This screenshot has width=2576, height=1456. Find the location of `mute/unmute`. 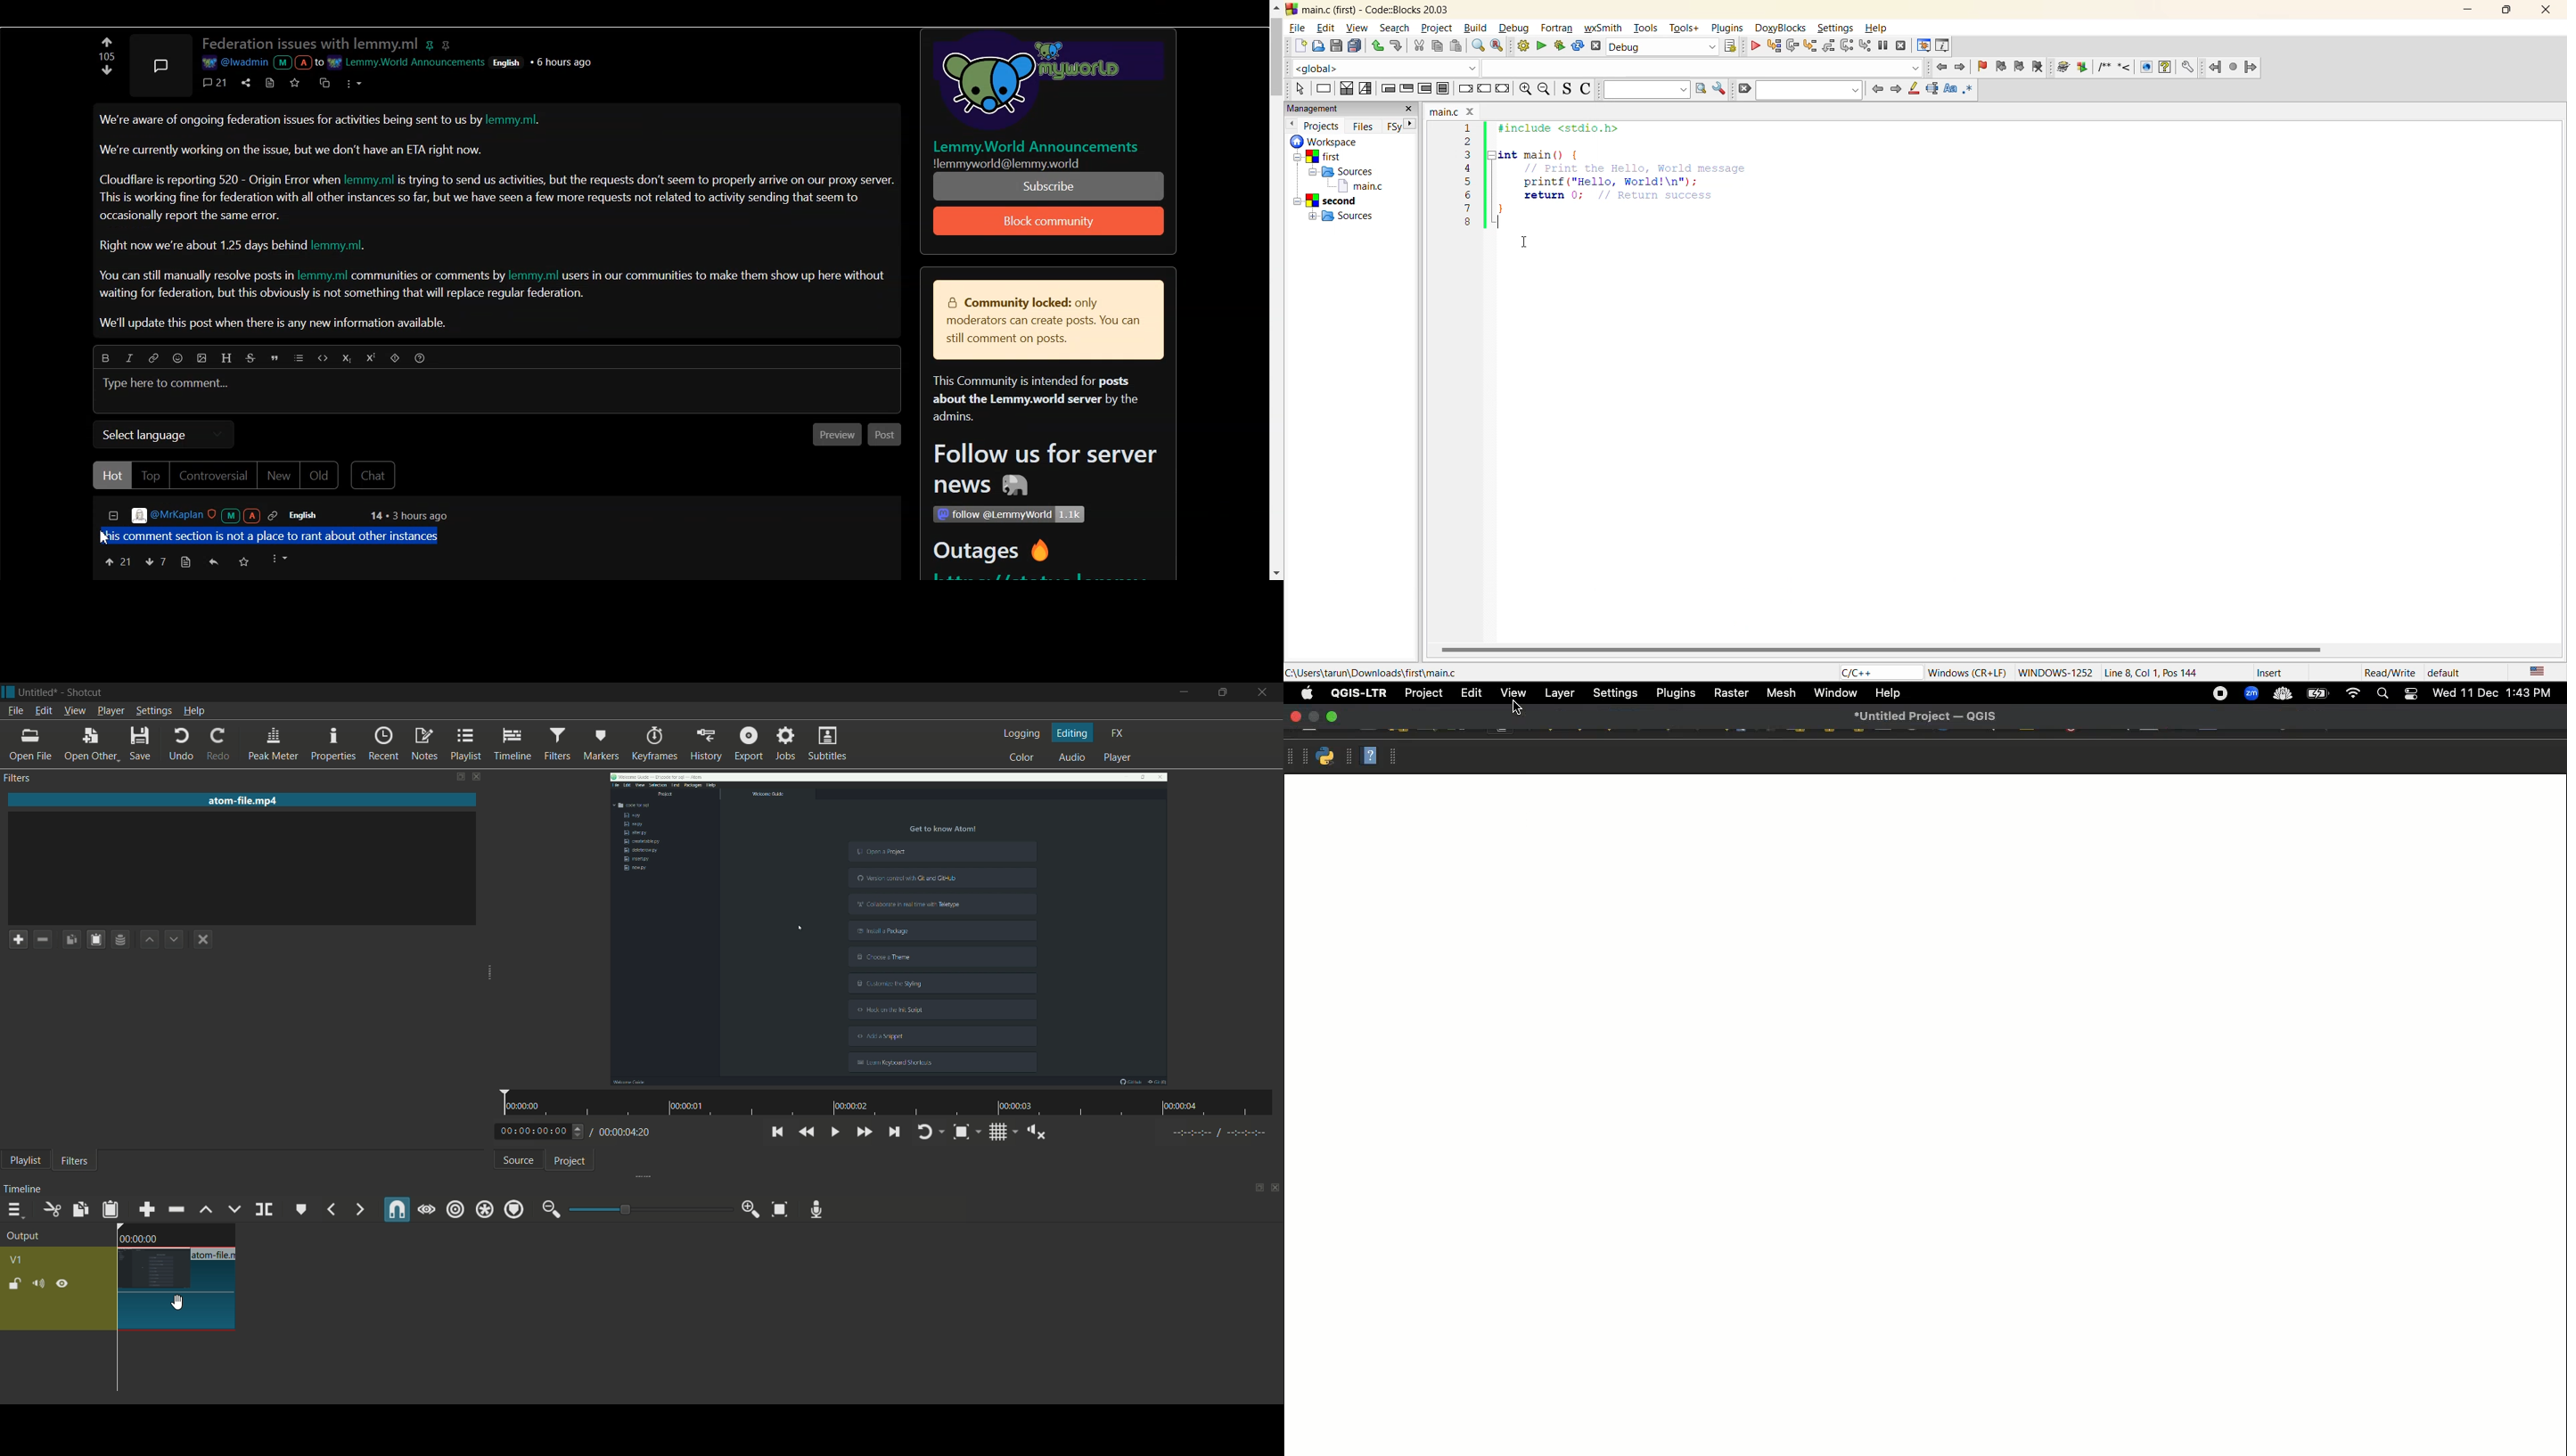

mute/unmute is located at coordinates (39, 1283).